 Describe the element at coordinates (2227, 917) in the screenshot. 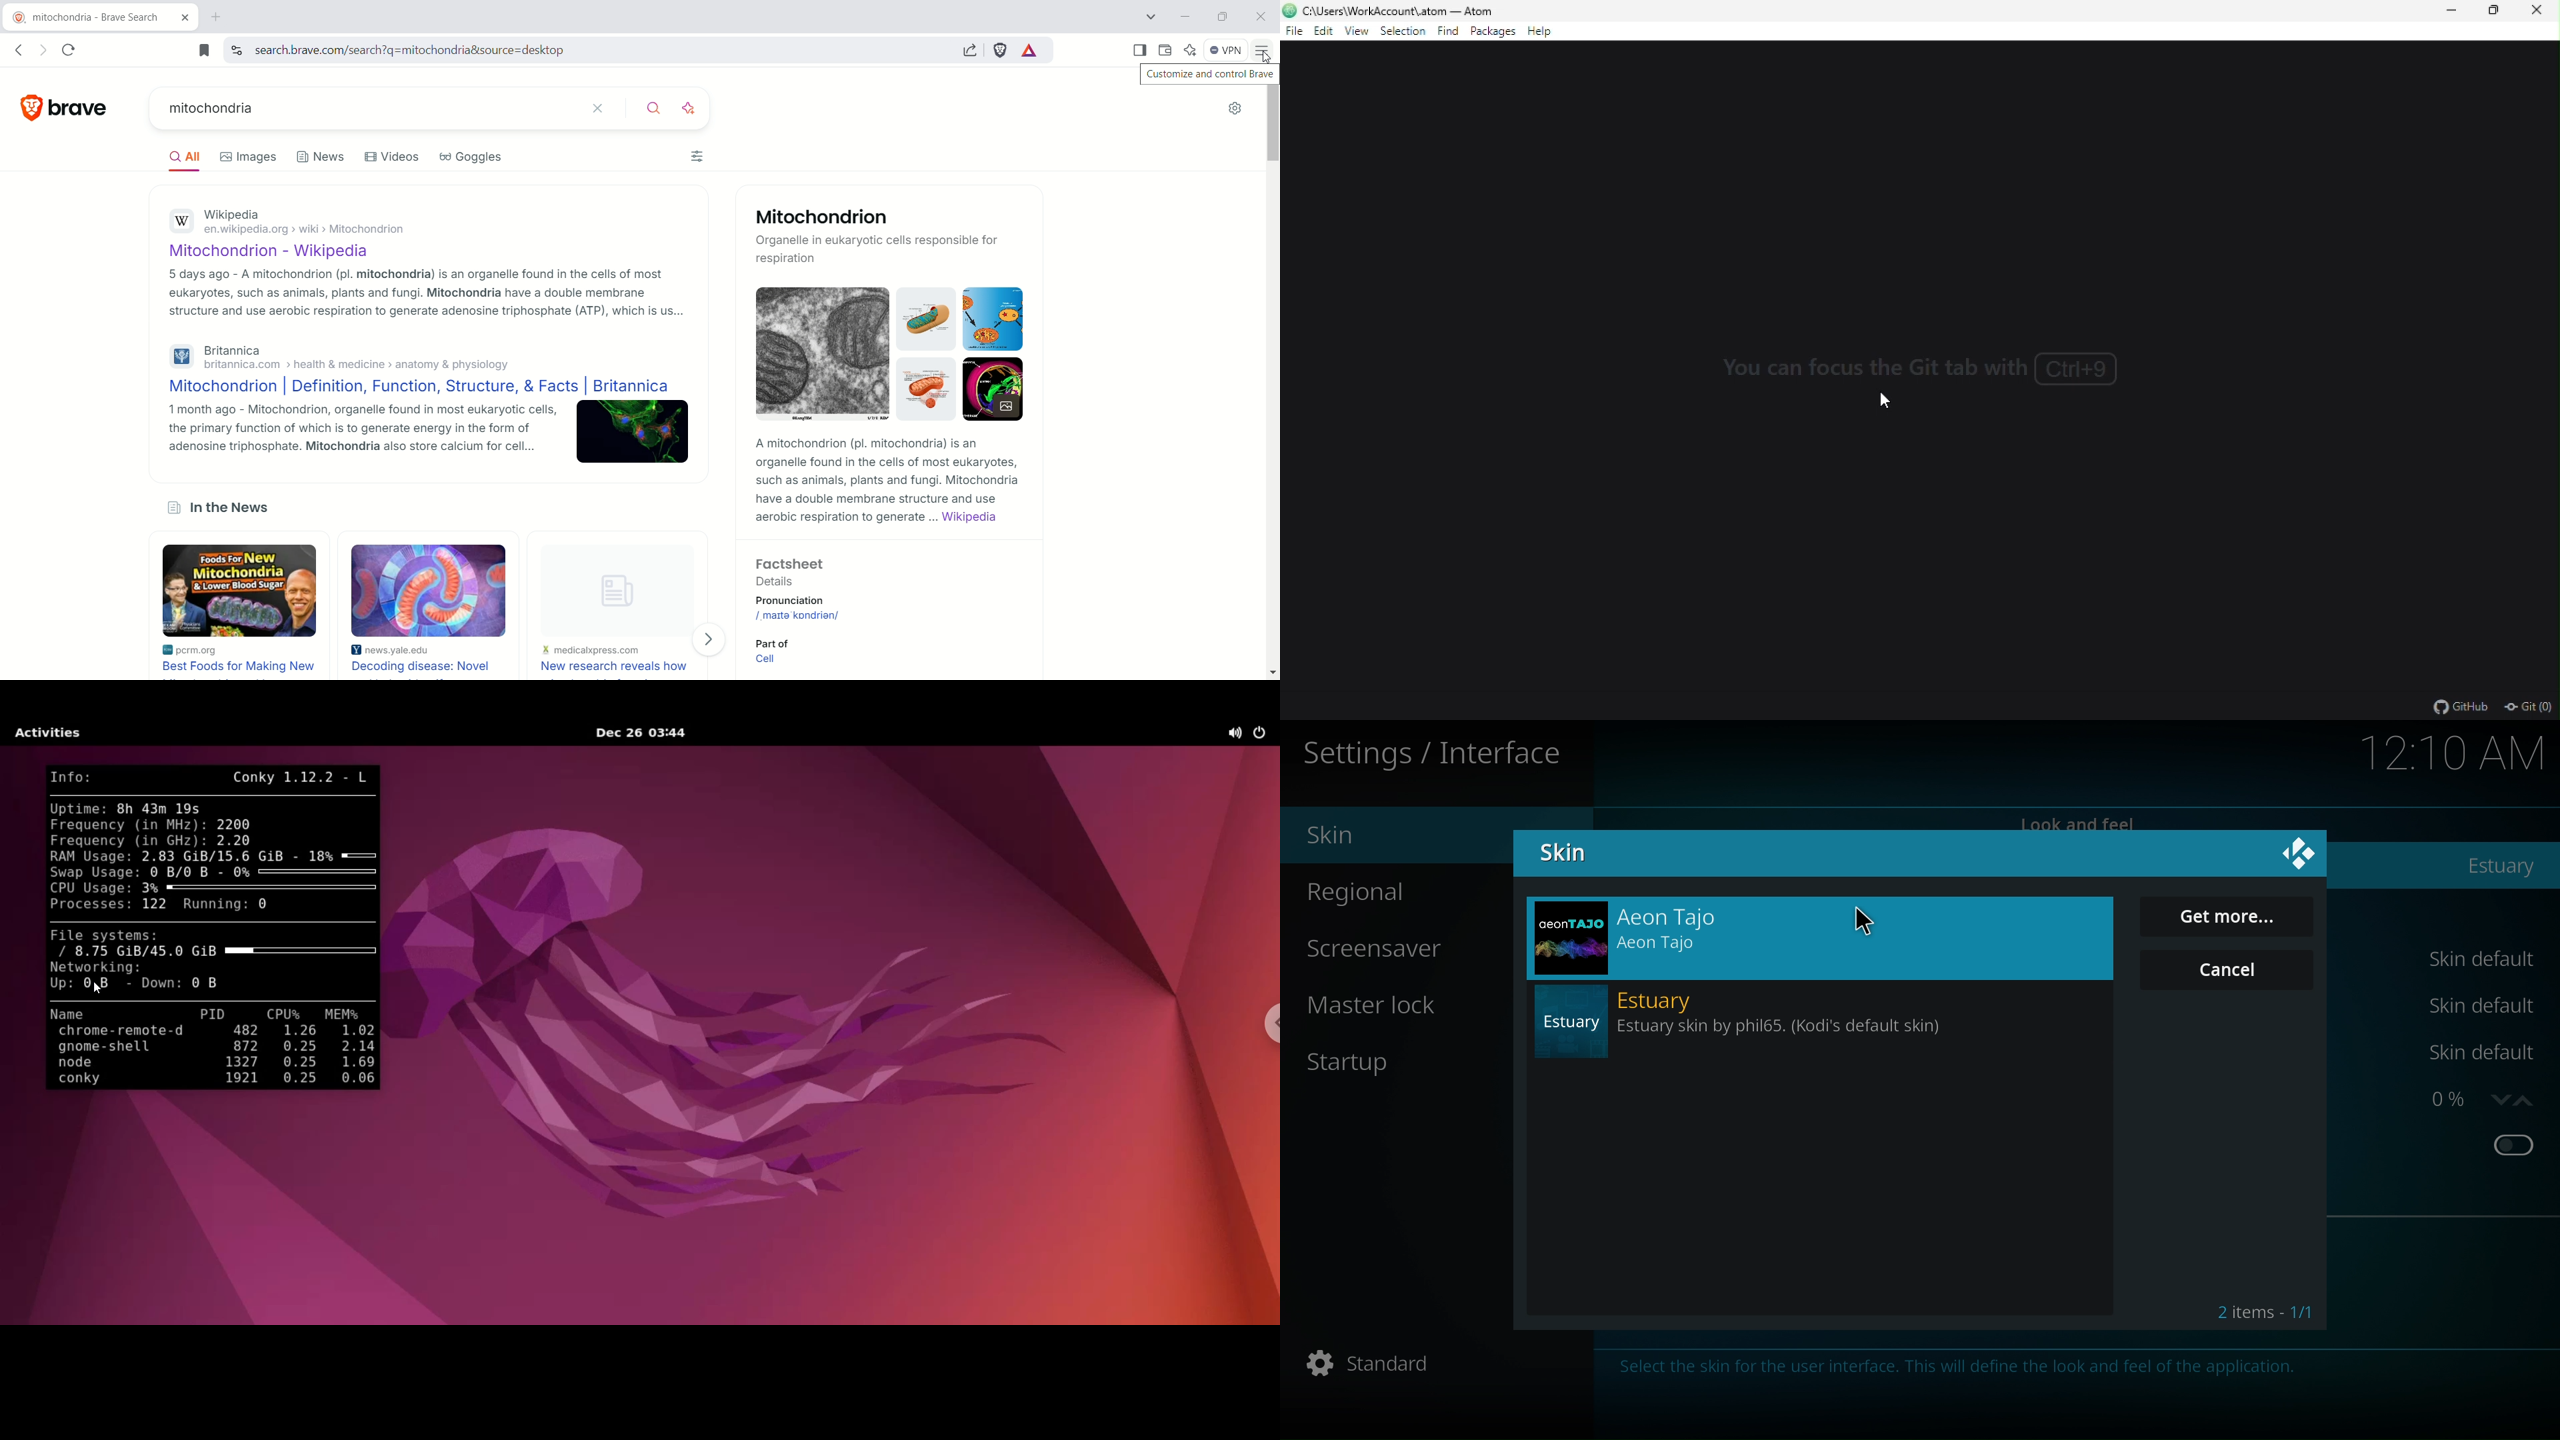

I see `get more` at that location.